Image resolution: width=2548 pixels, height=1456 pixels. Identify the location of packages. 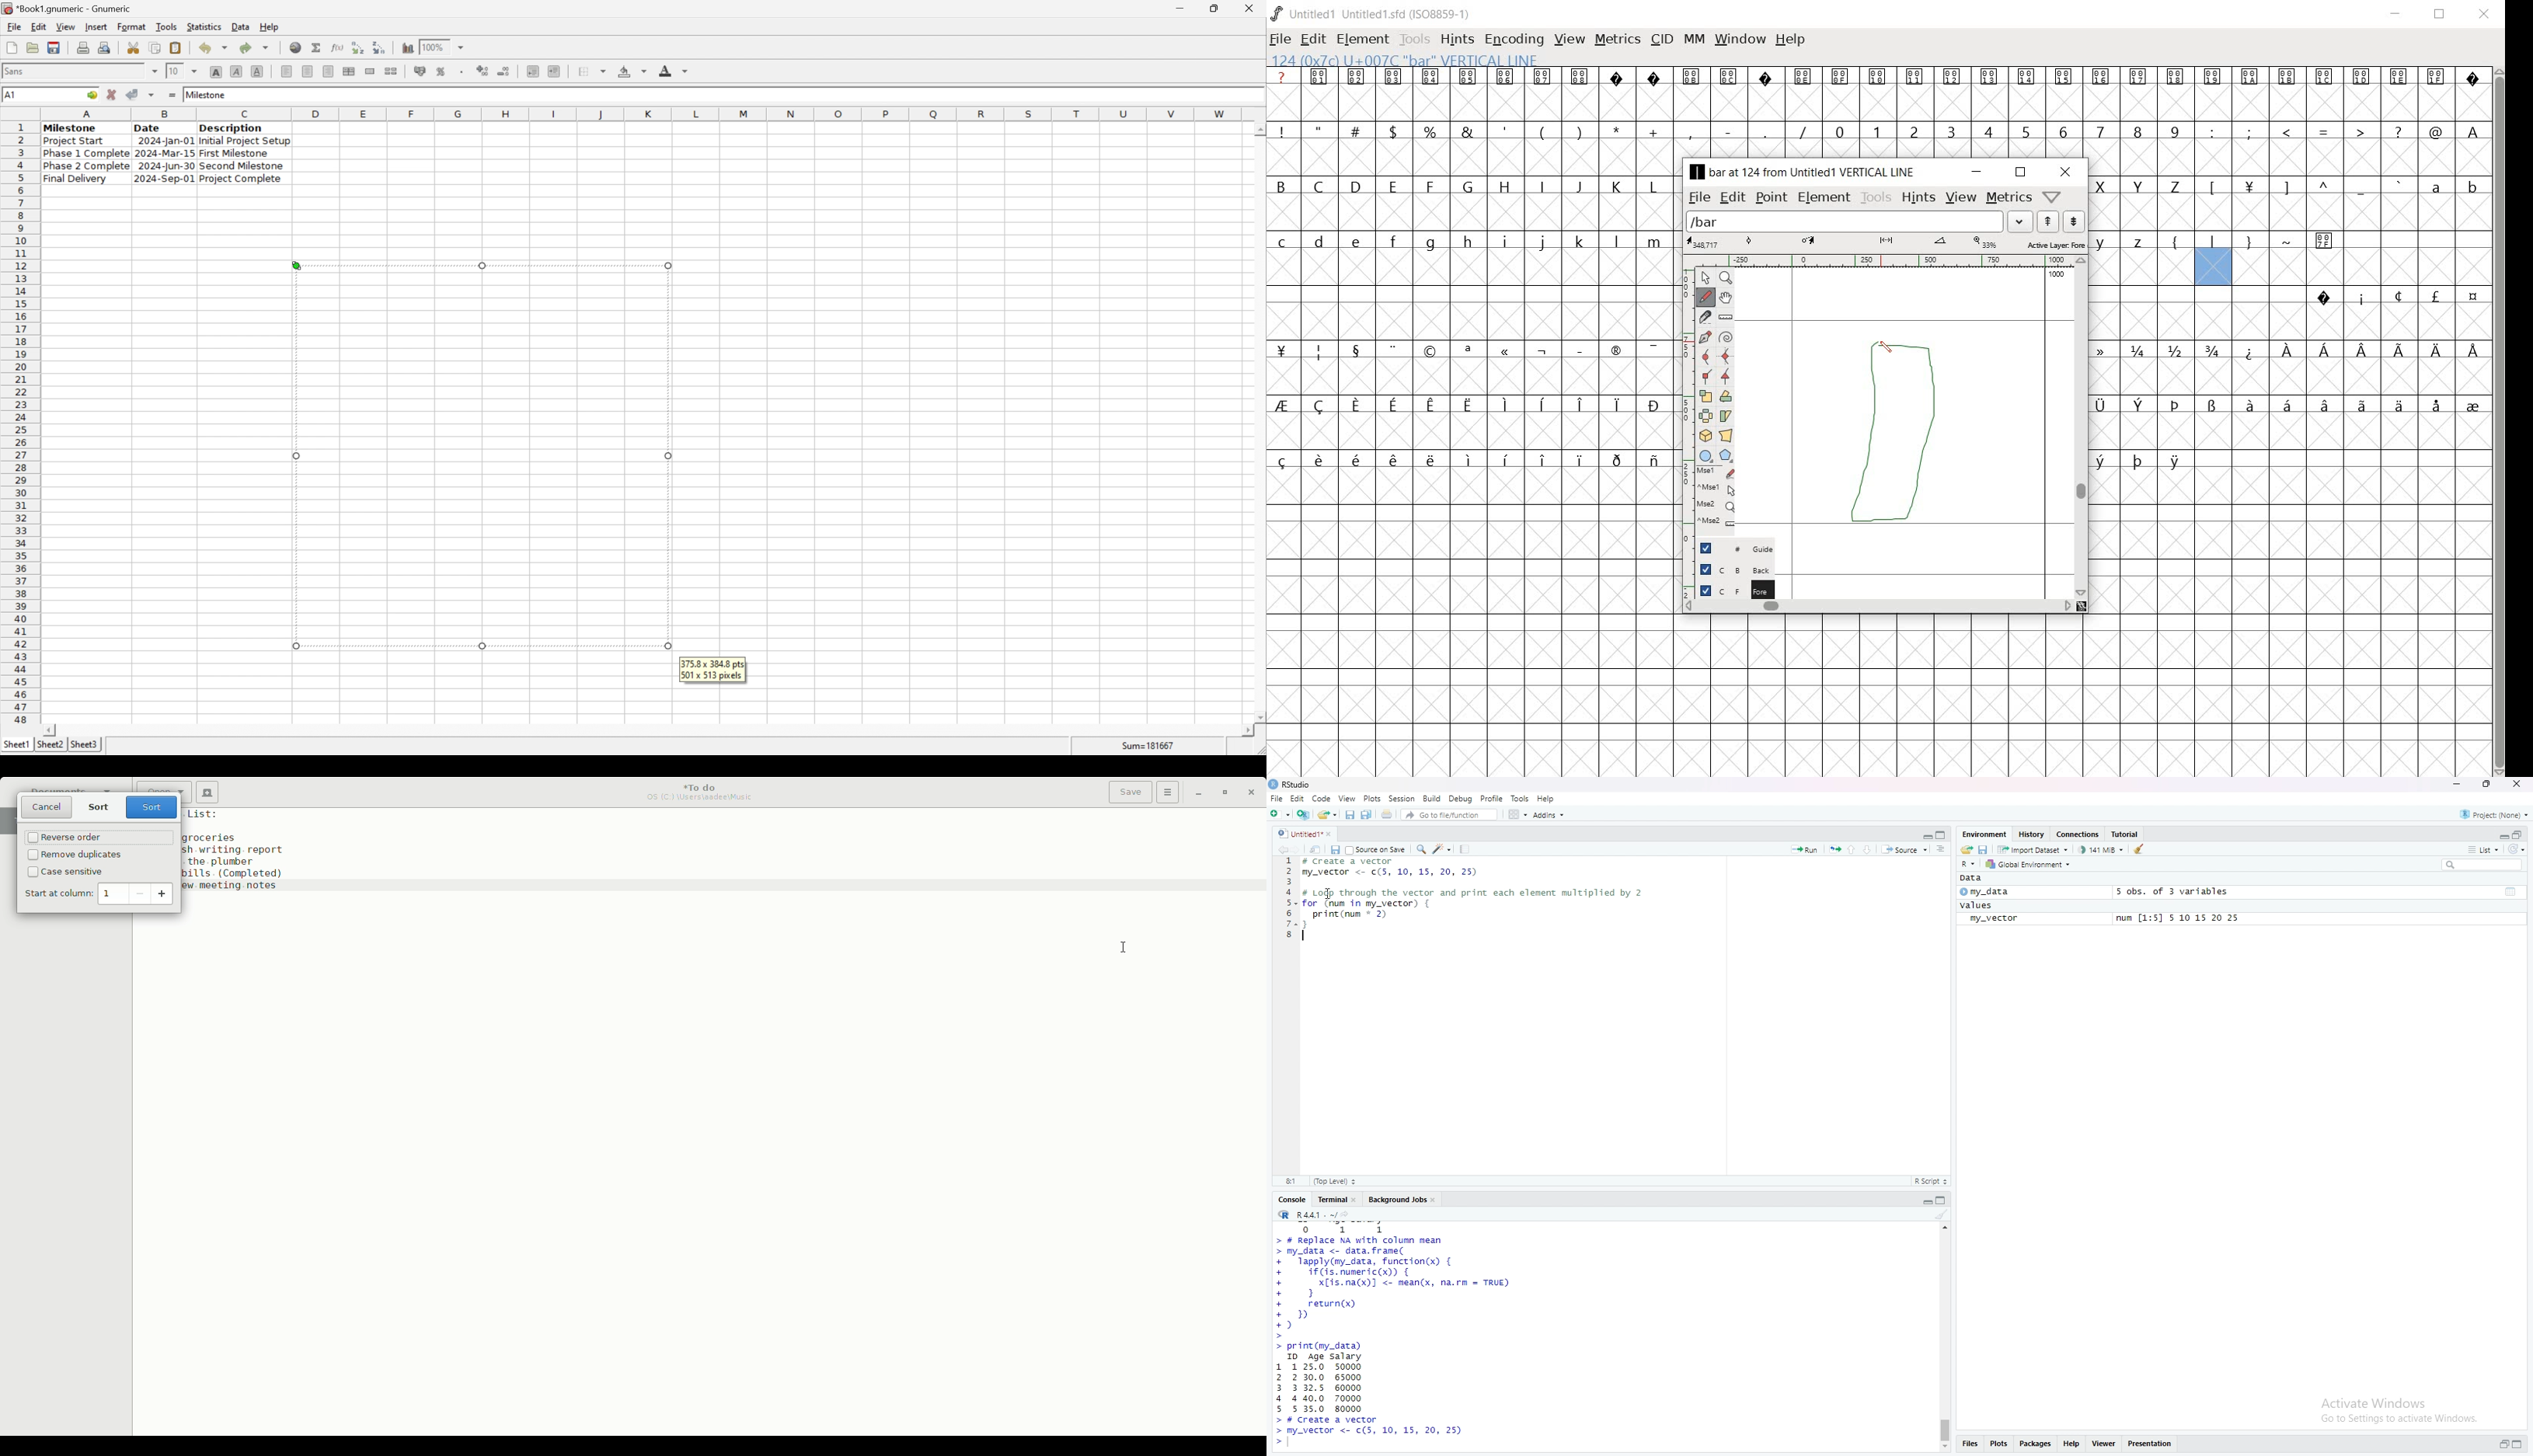
(2036, 1444).